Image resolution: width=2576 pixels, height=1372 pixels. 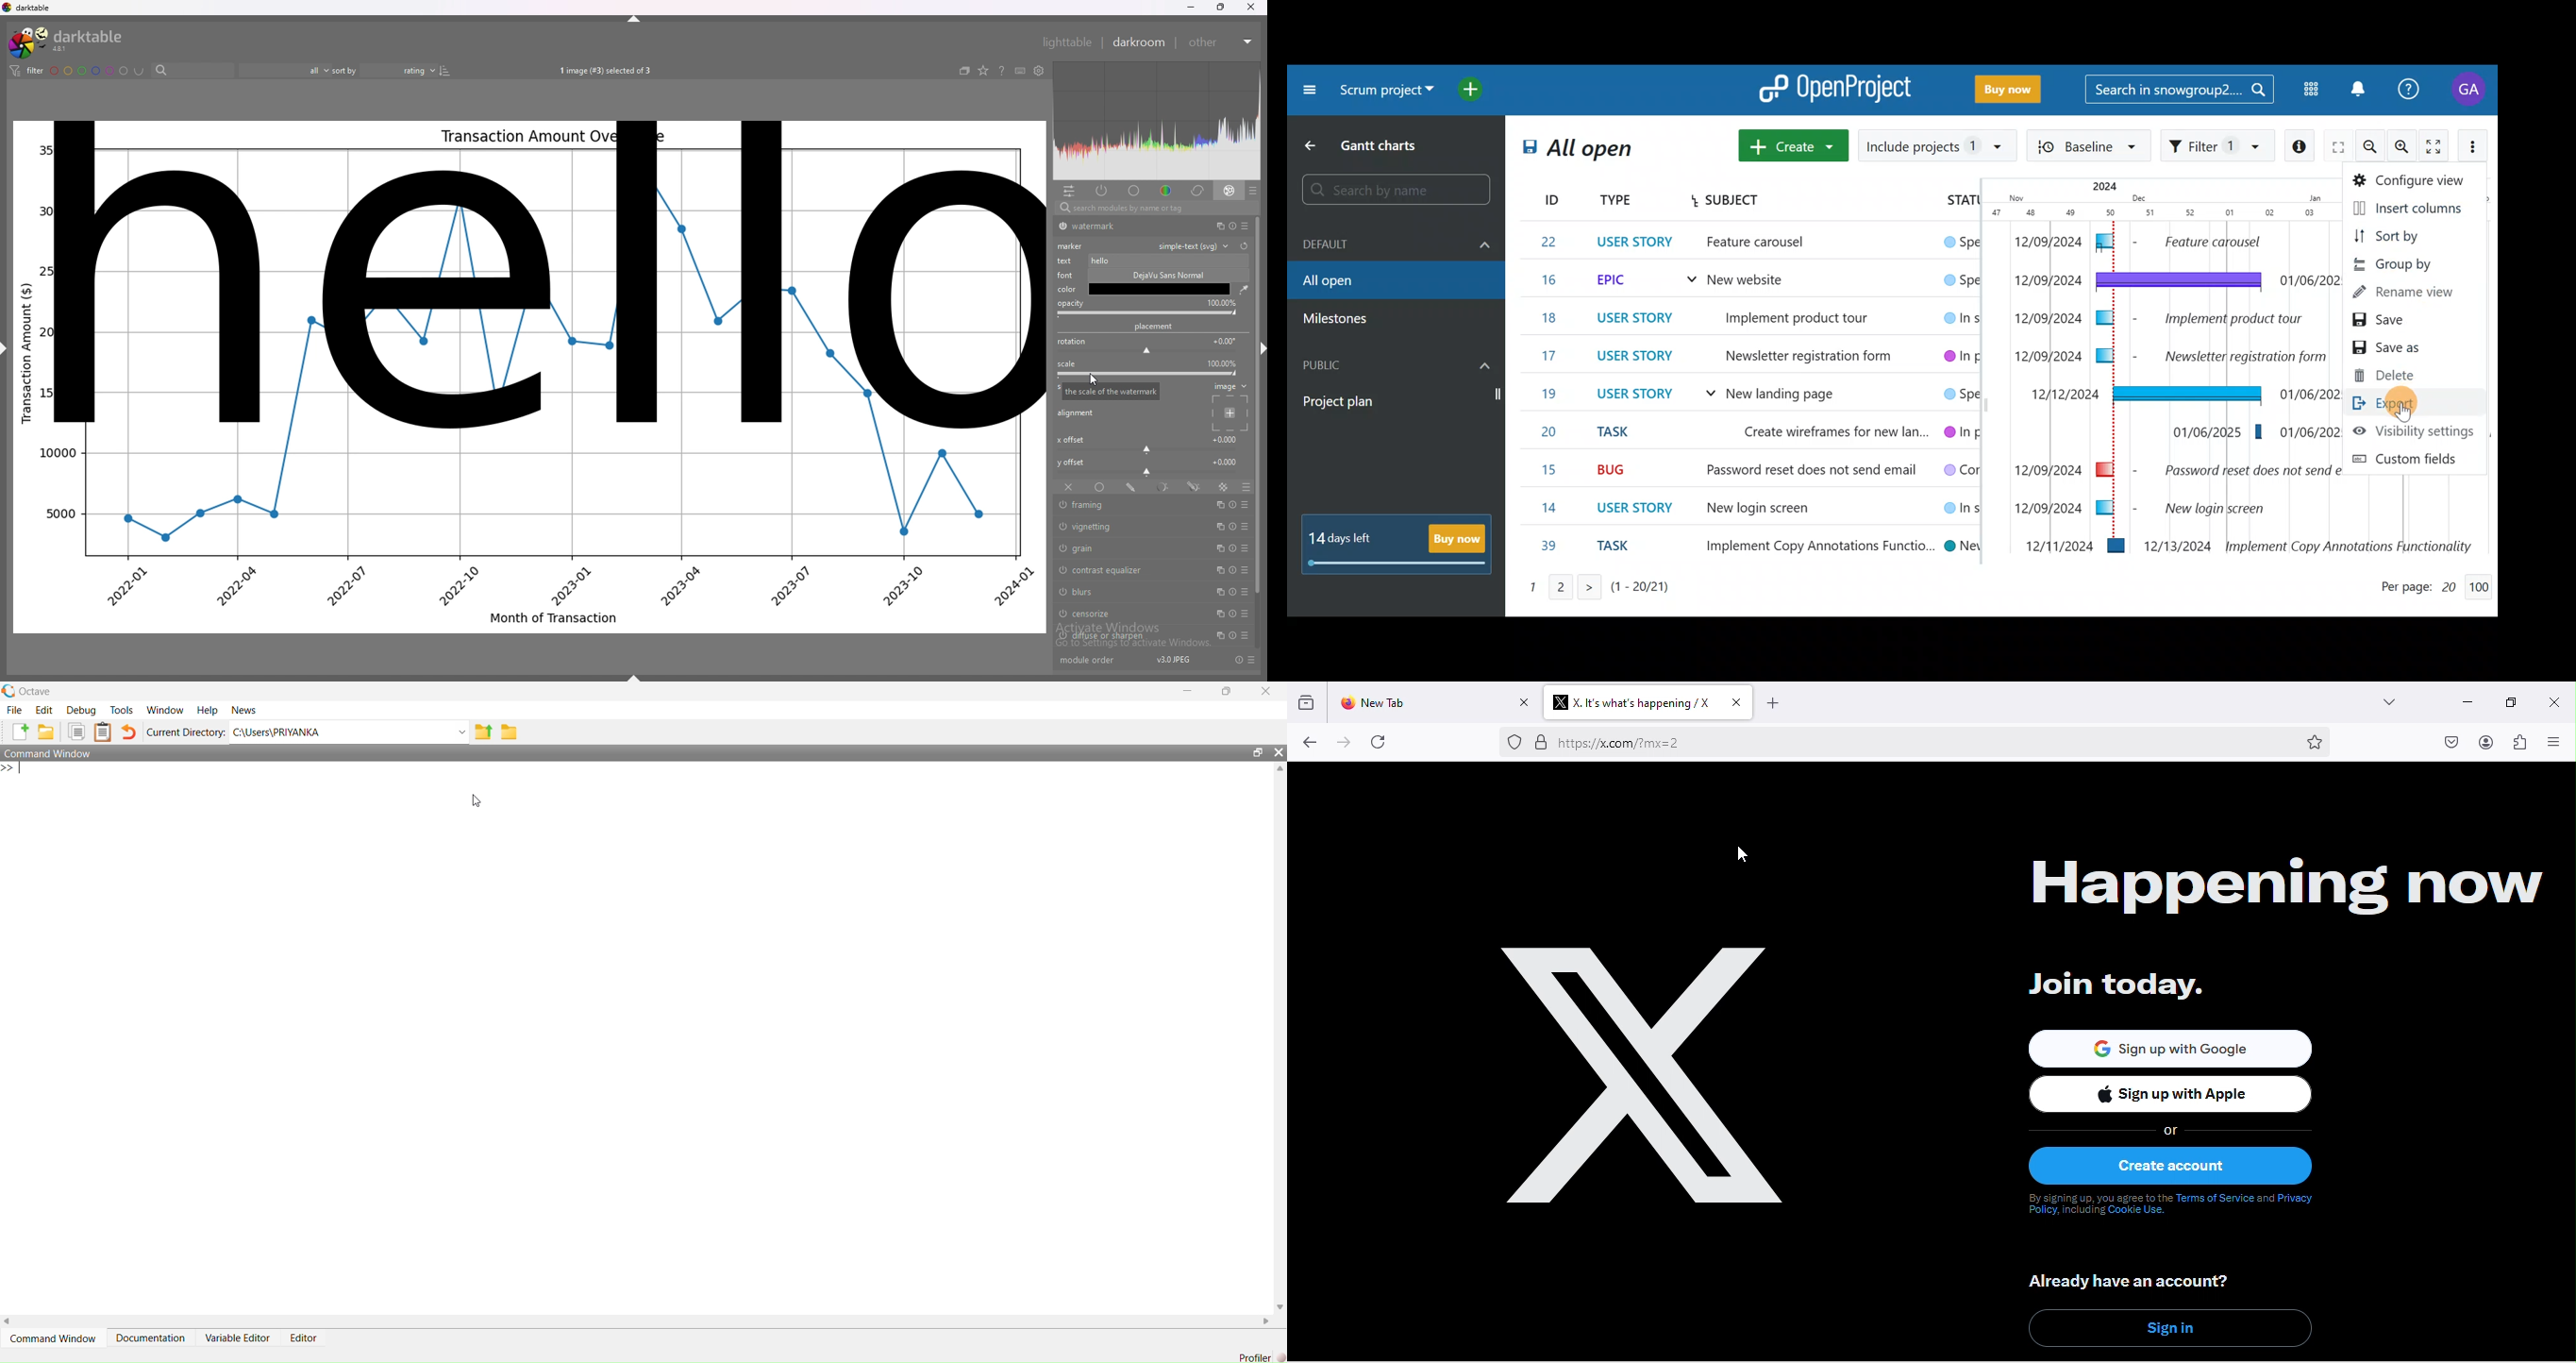 What do you see at coordinates (1246, 549) in the screenshot?
I see `presets` at bounding box center [1246, 549].